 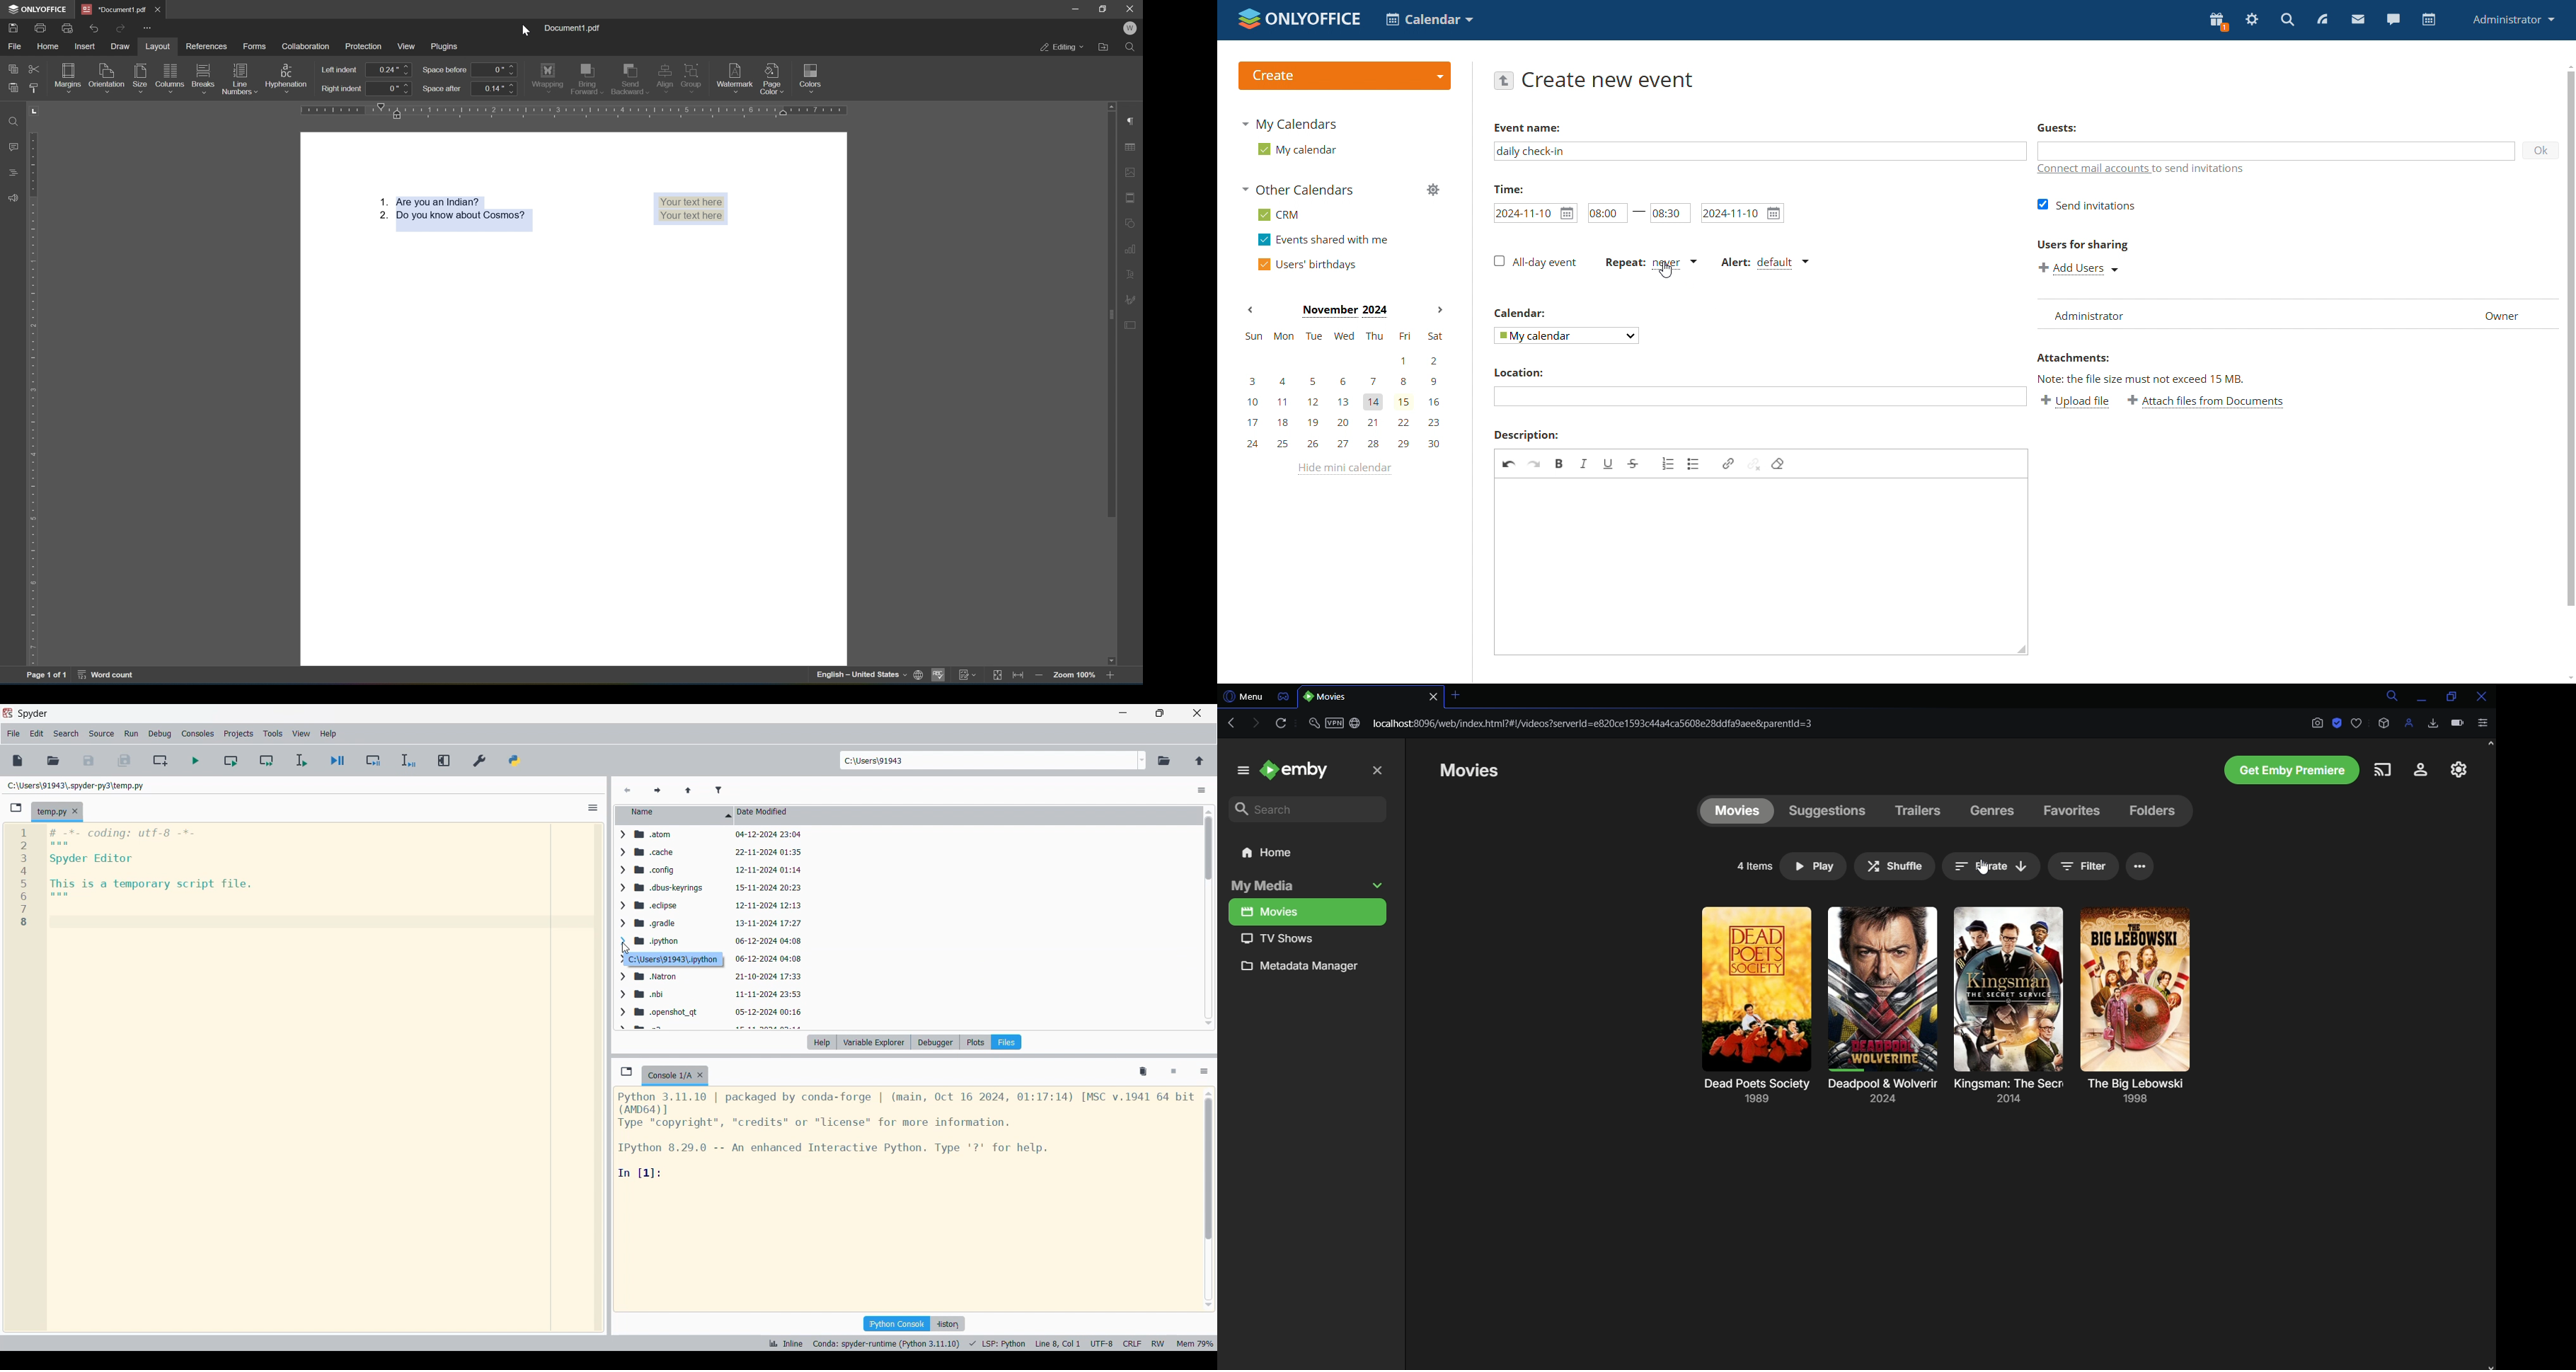 What do you see at coordinates (1665, 272) in the screenshot?
I see `cursor` at bounding box center [1665, 272].